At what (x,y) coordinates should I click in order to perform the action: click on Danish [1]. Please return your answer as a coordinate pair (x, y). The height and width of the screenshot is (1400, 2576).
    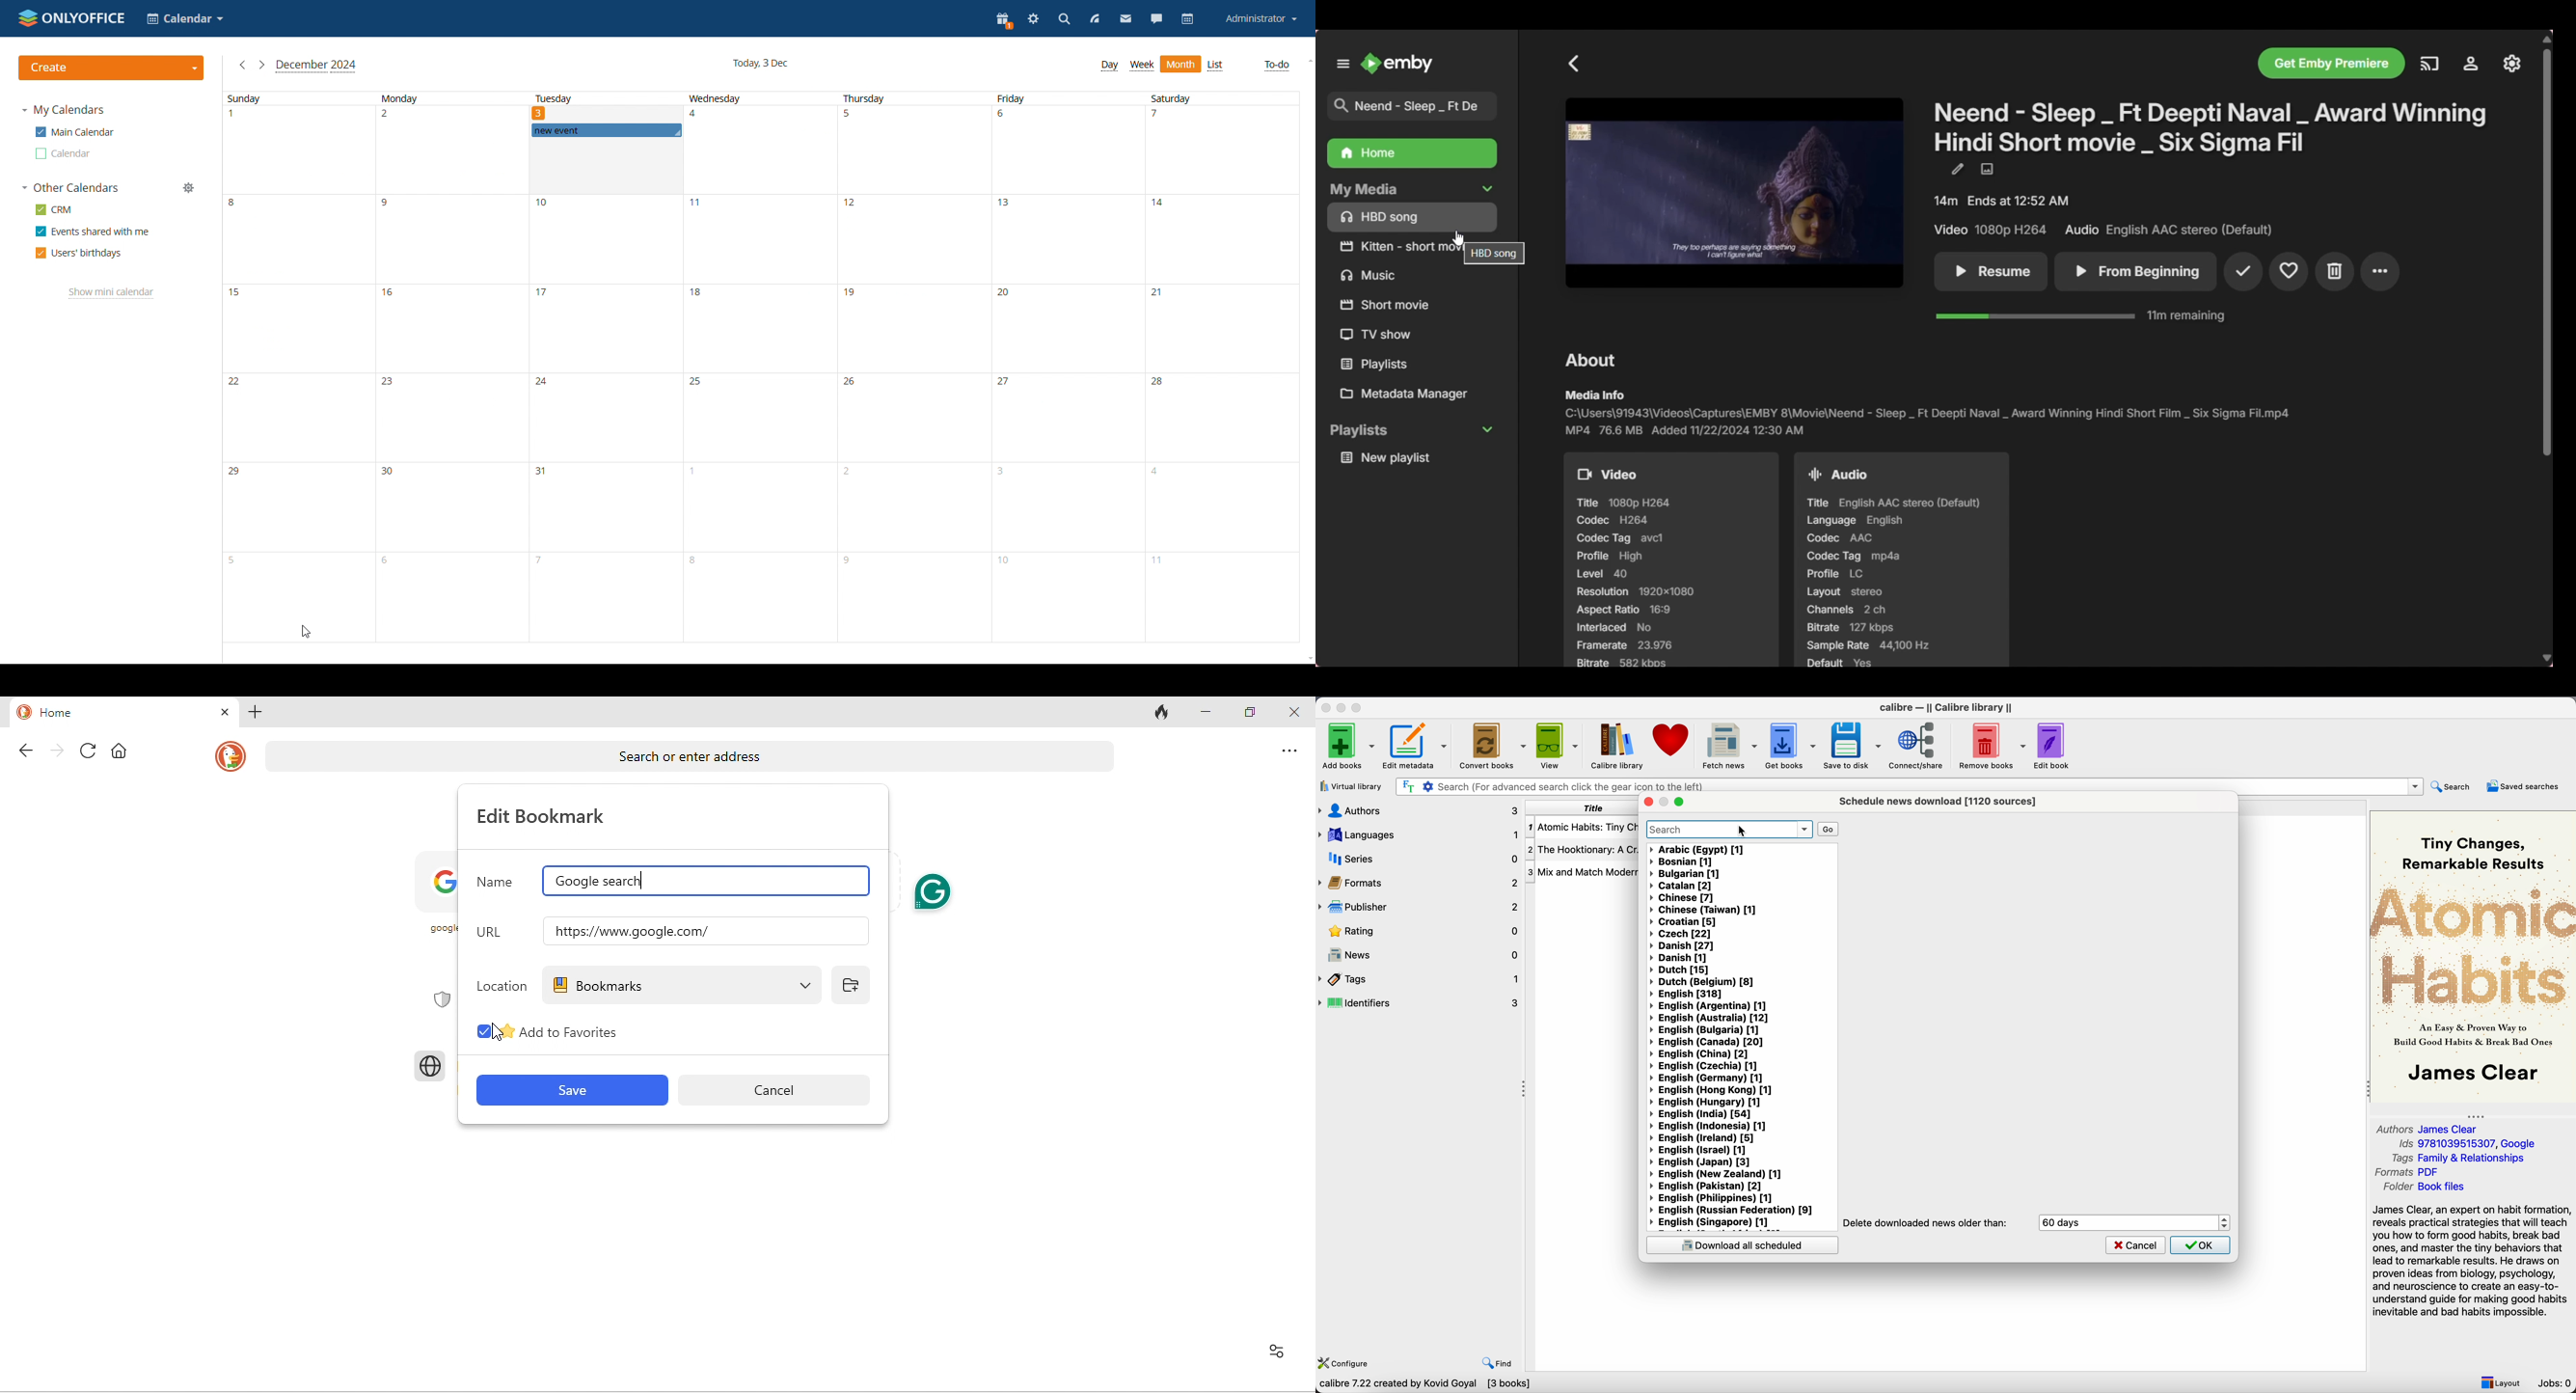
    Looking at the image, I should click on (1677, 958).